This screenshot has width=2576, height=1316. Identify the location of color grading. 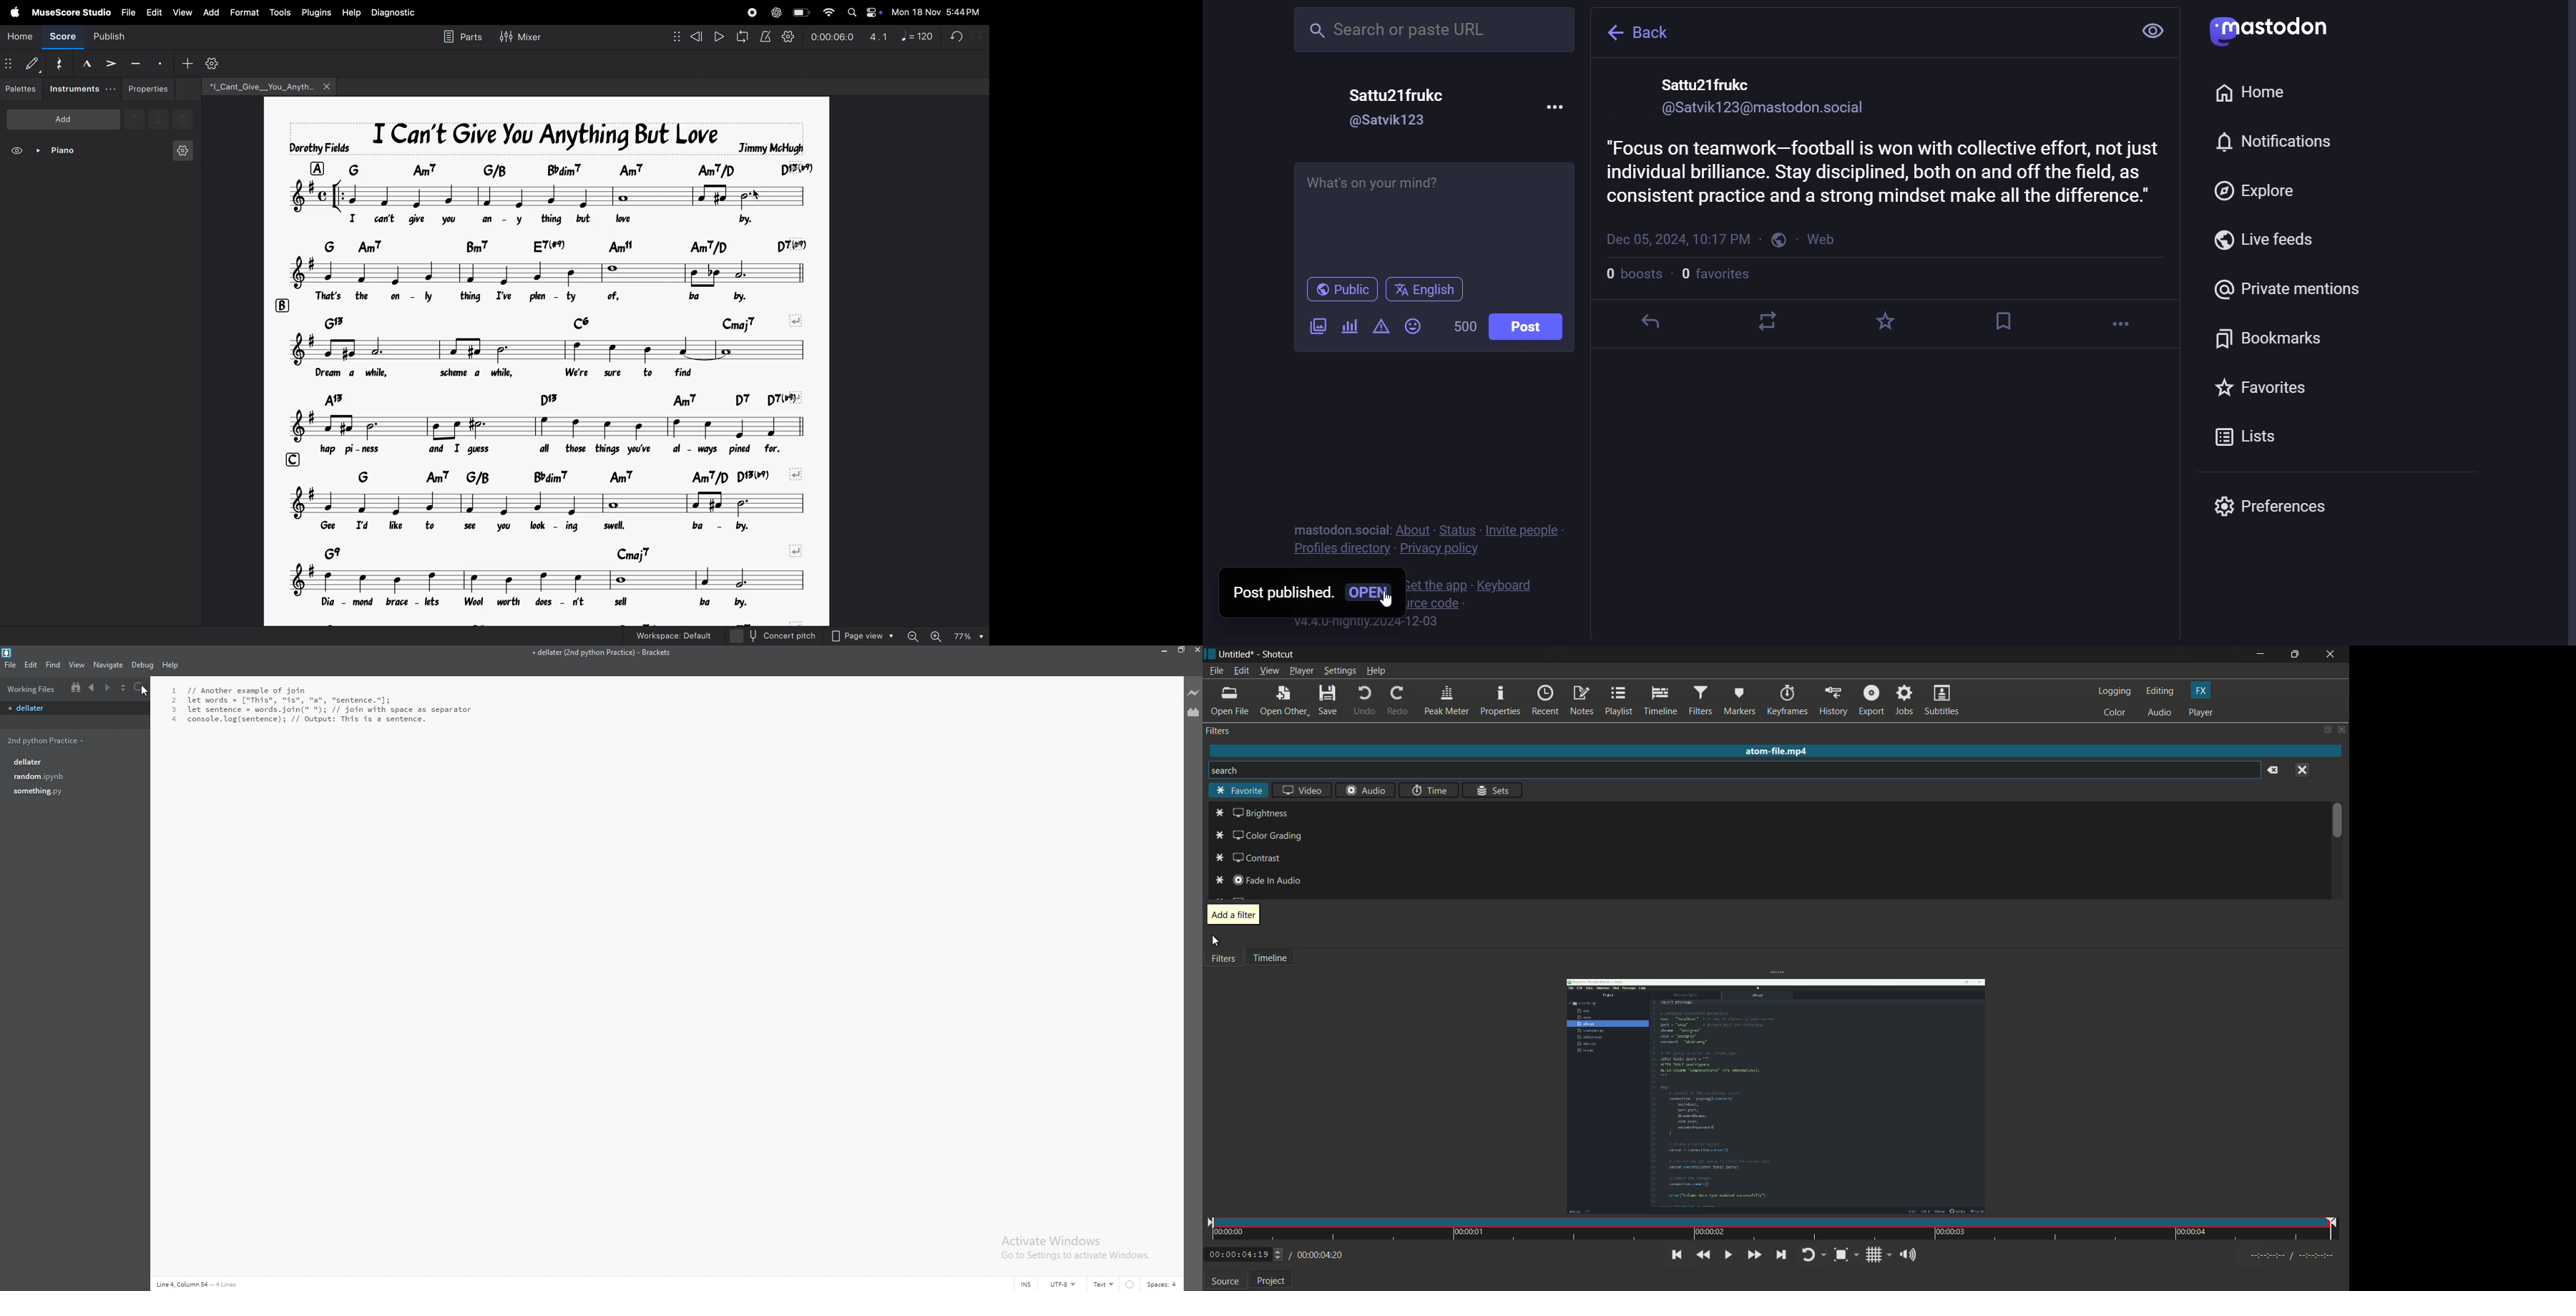
(1258, 836).